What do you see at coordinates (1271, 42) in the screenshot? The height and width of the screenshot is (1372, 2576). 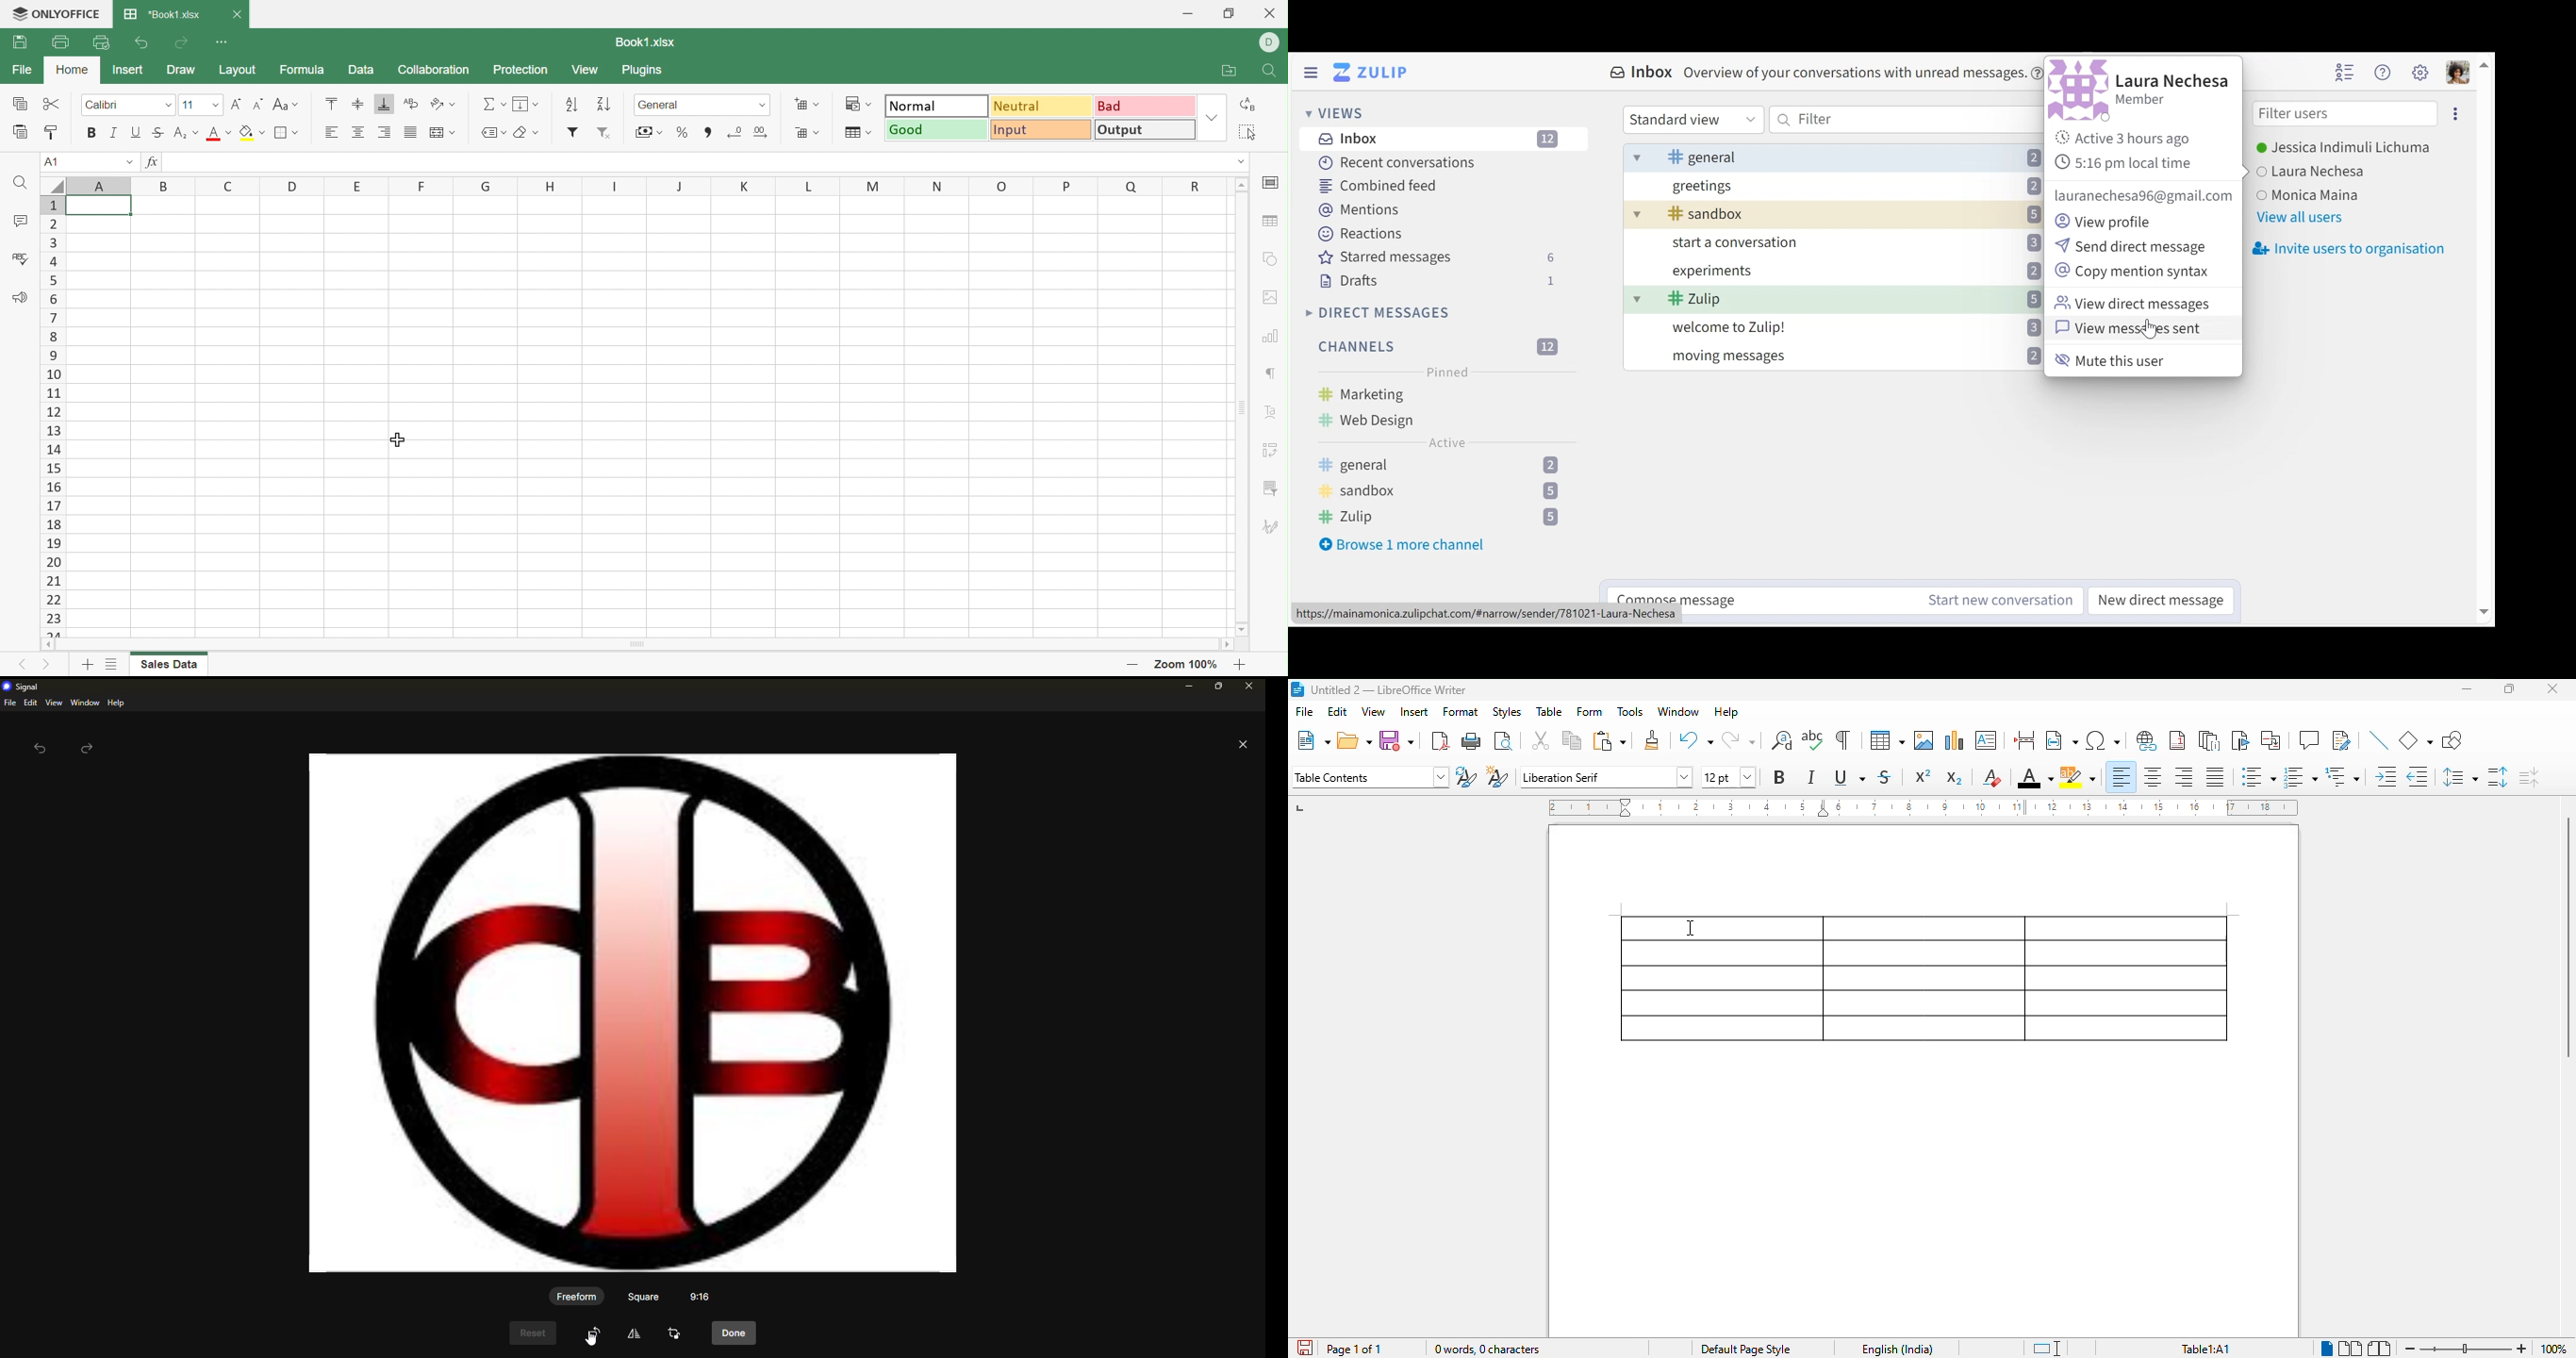 I see `D` at bounding box center [1271, 42].